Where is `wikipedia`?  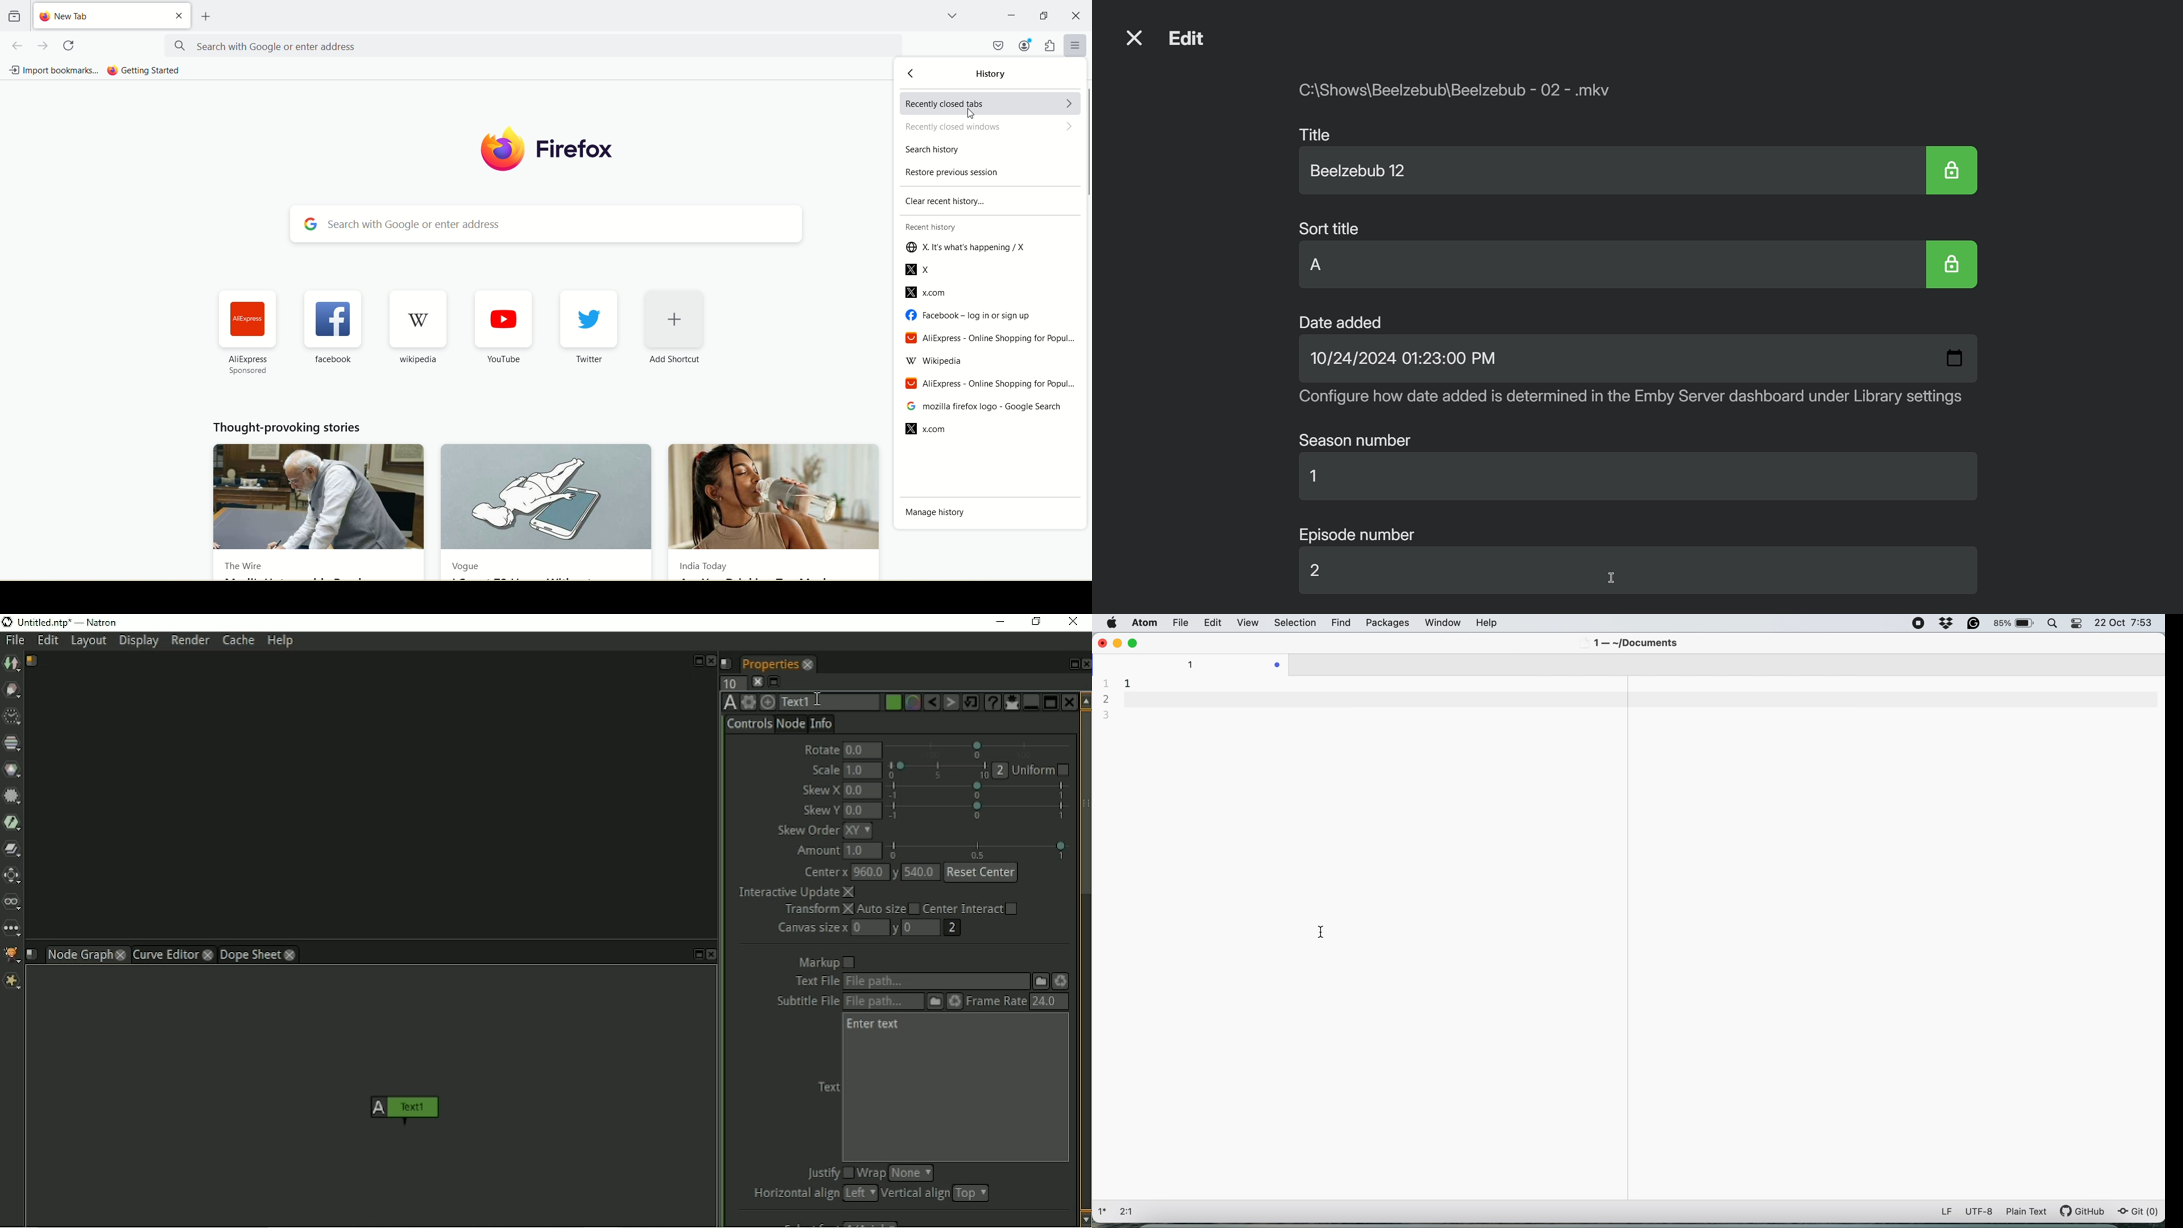
wikipedia is located at coordinates (418, 320).